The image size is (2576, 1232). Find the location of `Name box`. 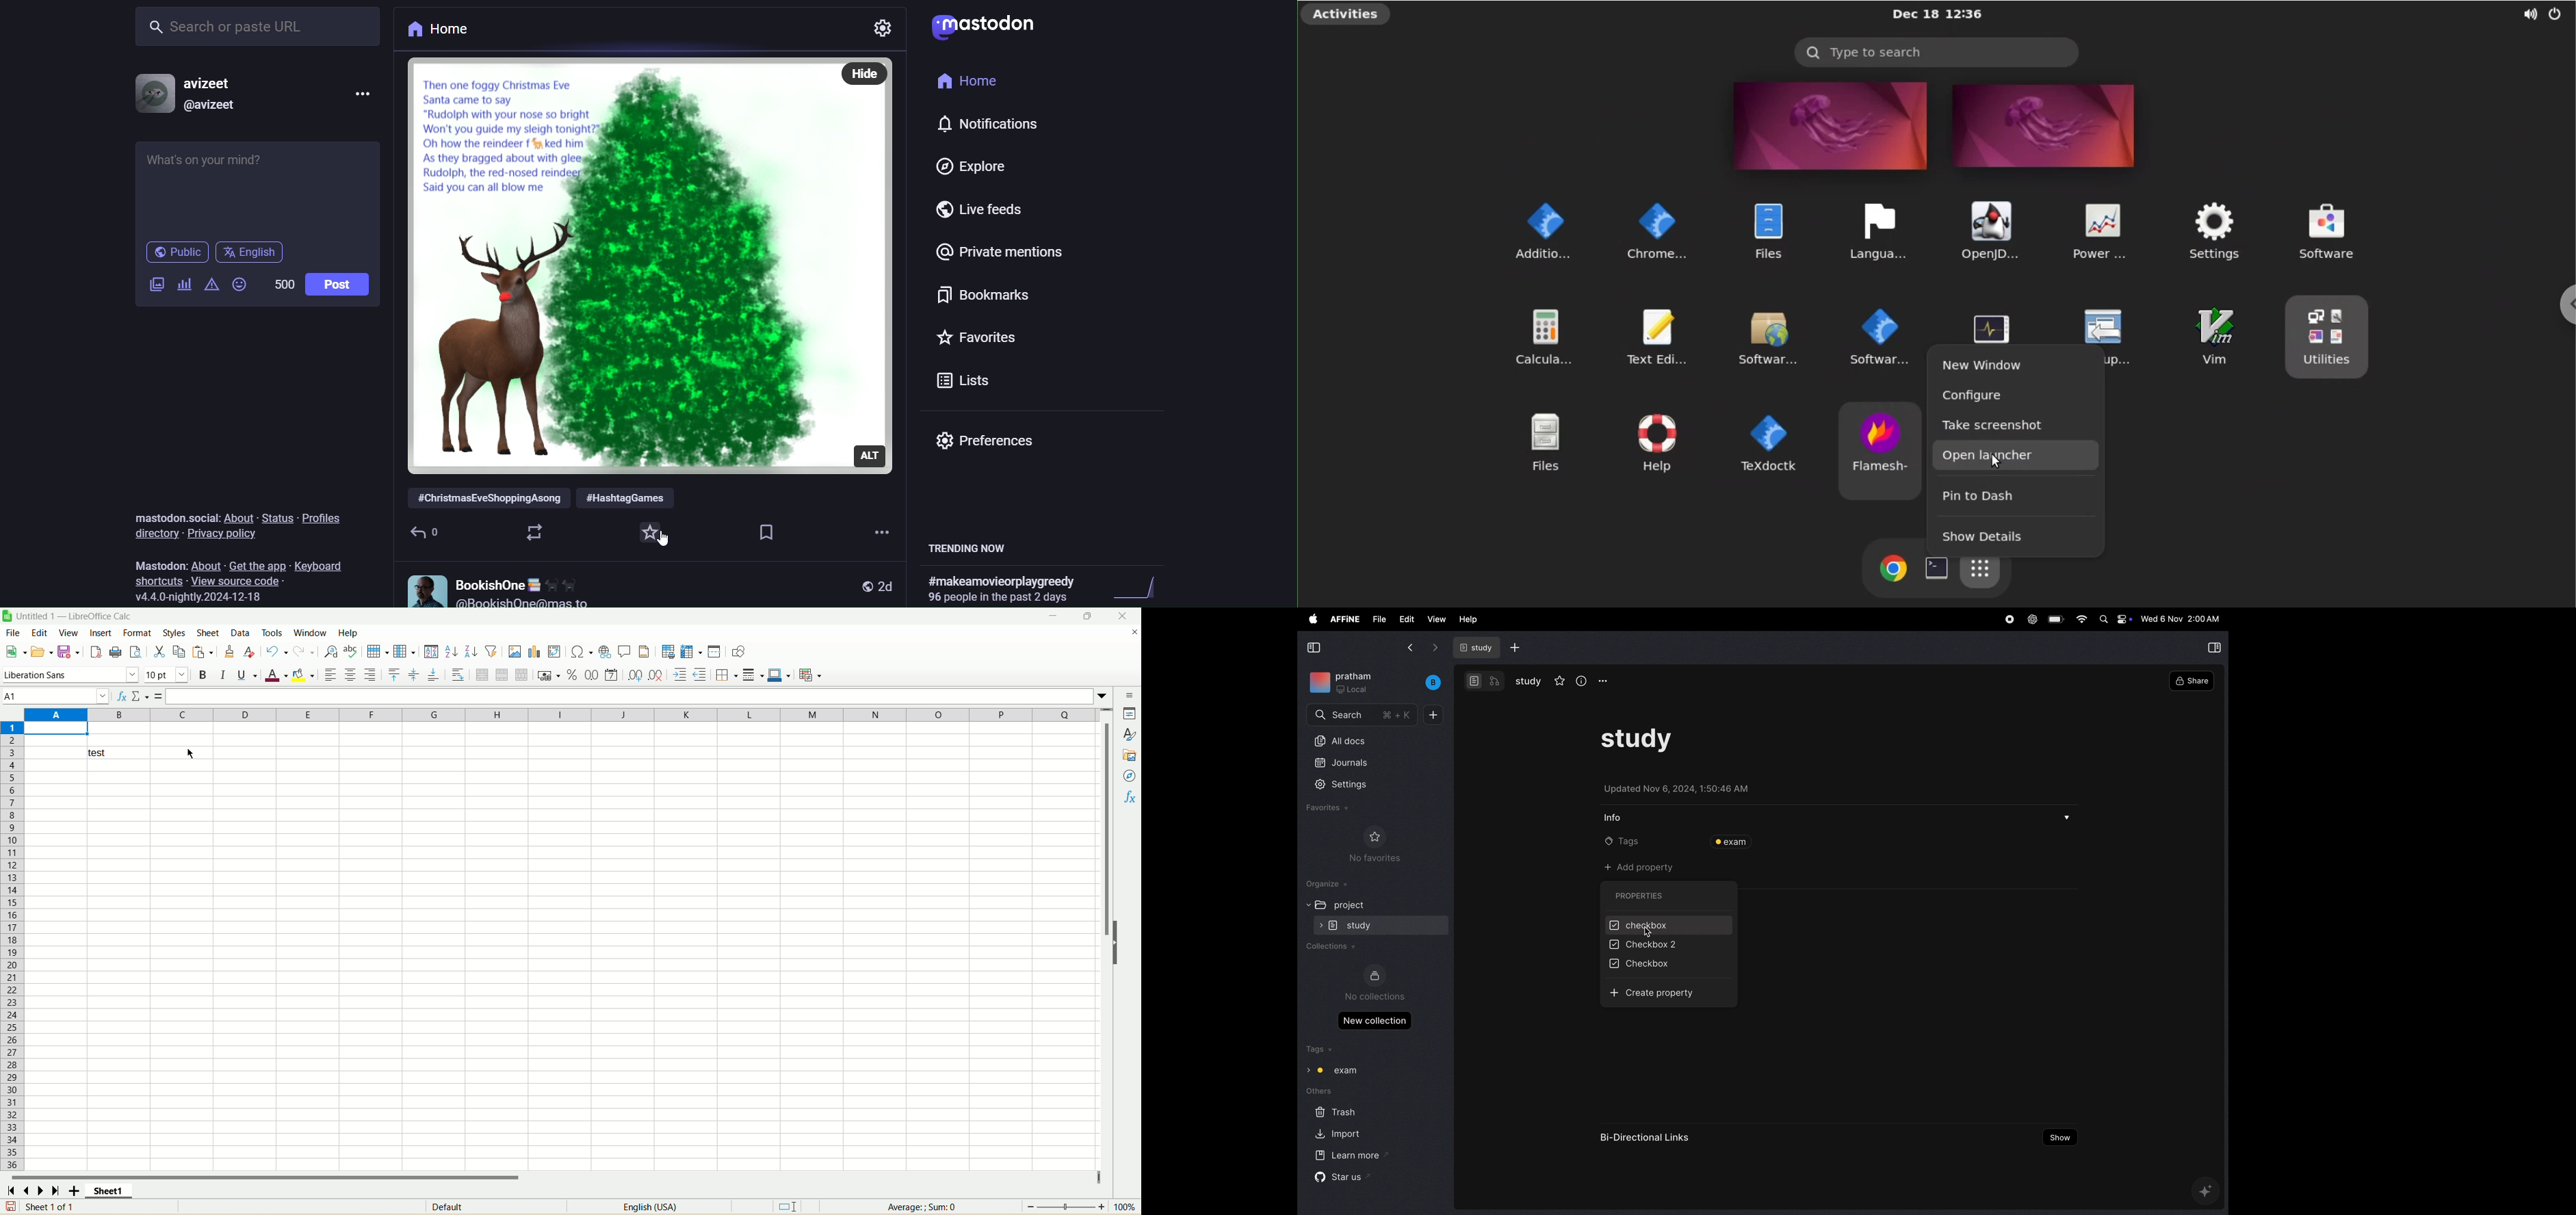

Name box is located at coordinates (56, 697).